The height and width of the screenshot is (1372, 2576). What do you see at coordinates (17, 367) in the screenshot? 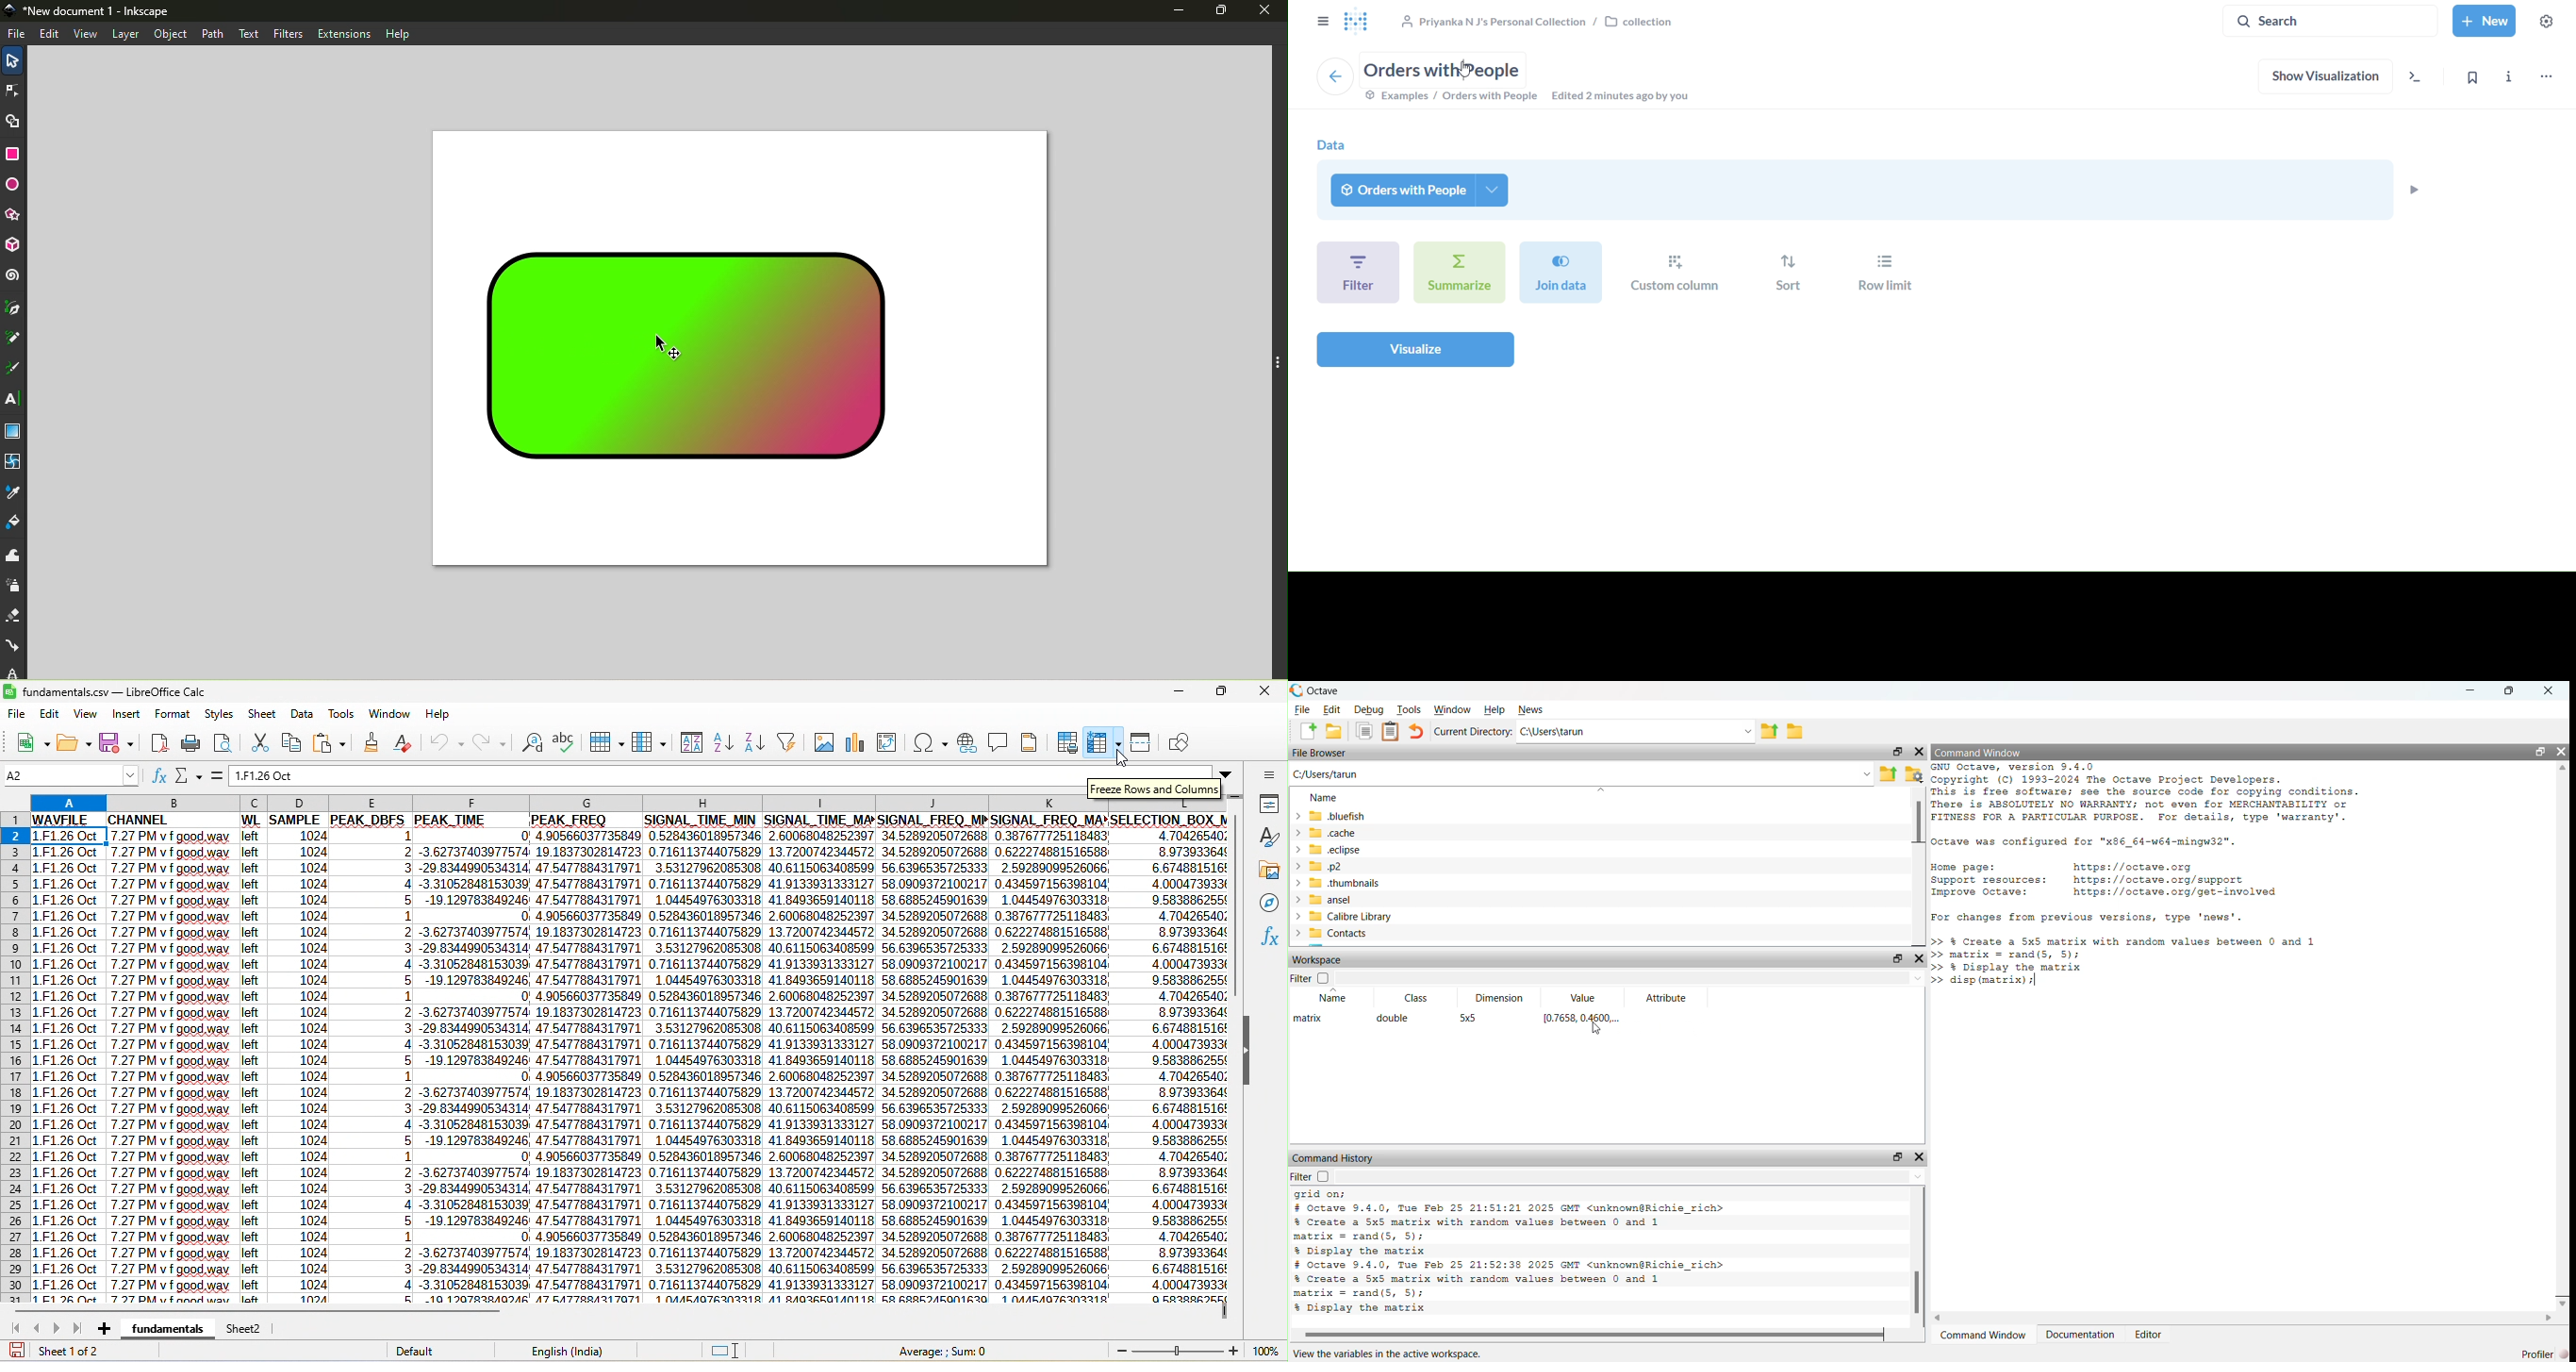
I see `Calligraphy` at bounding box center [17, 367].